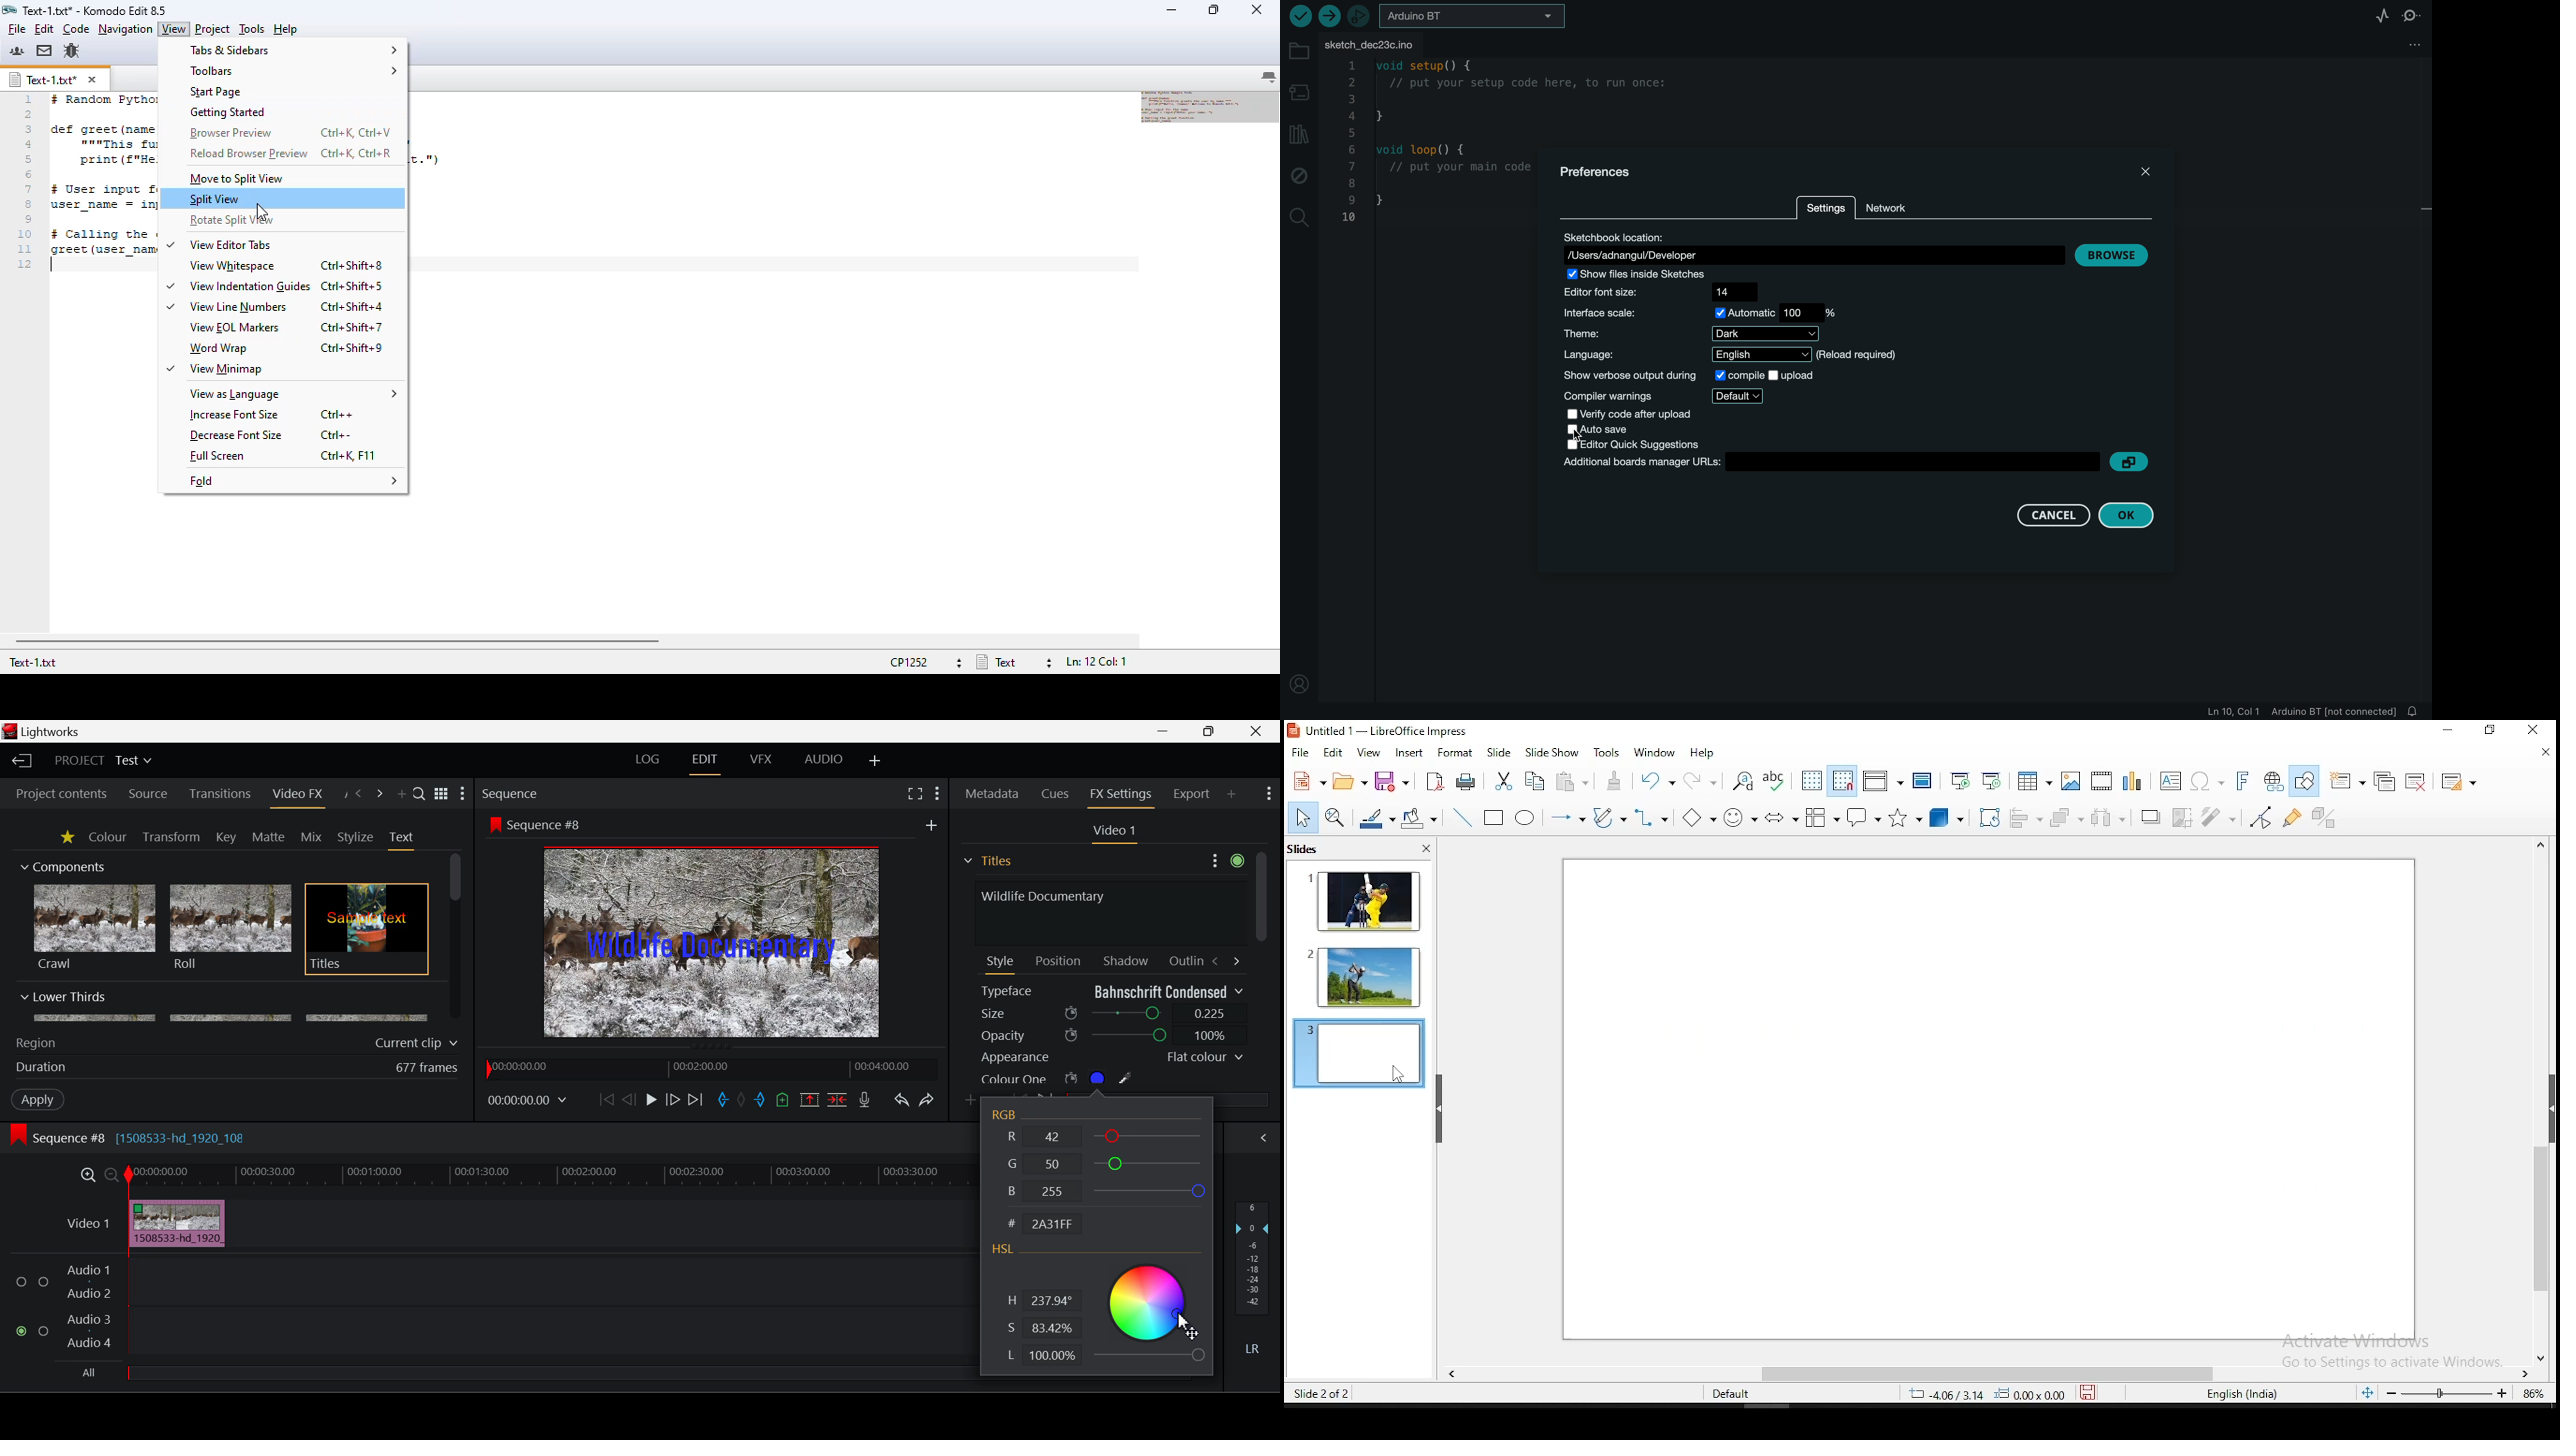  Describe the element at coordinates (548, 1309) in the screenshot. I see `Audio Input` at that location.